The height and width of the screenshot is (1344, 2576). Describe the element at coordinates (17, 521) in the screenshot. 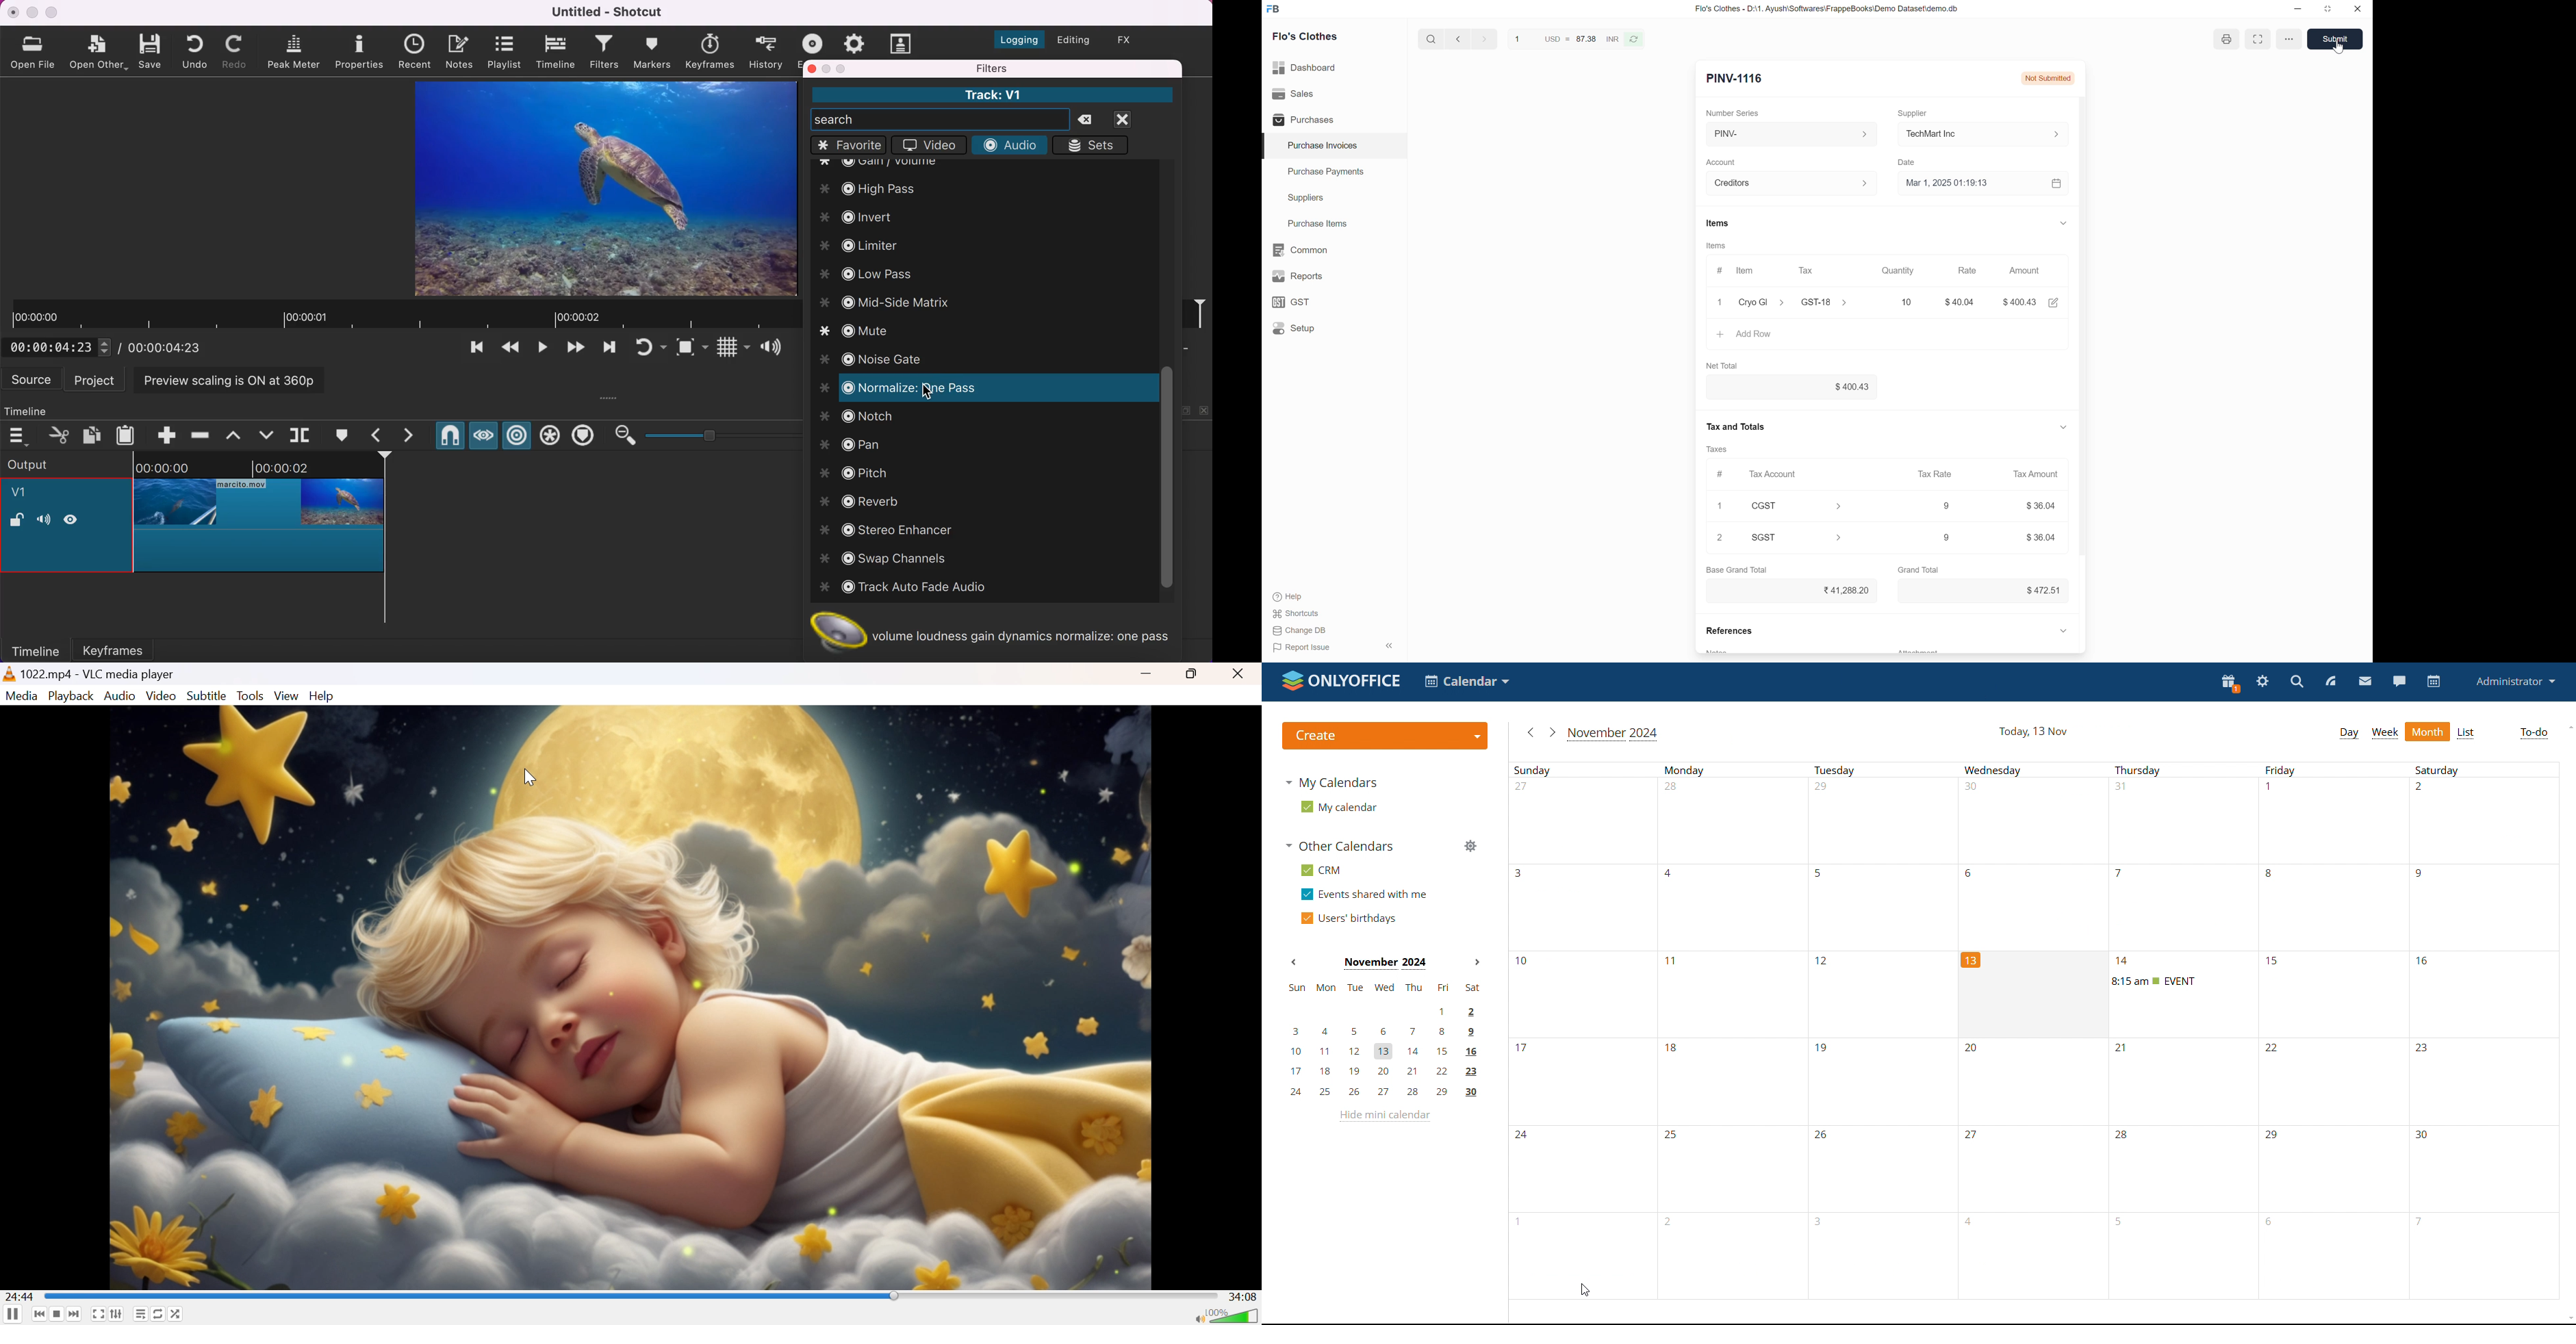

I see `lock` at that location.